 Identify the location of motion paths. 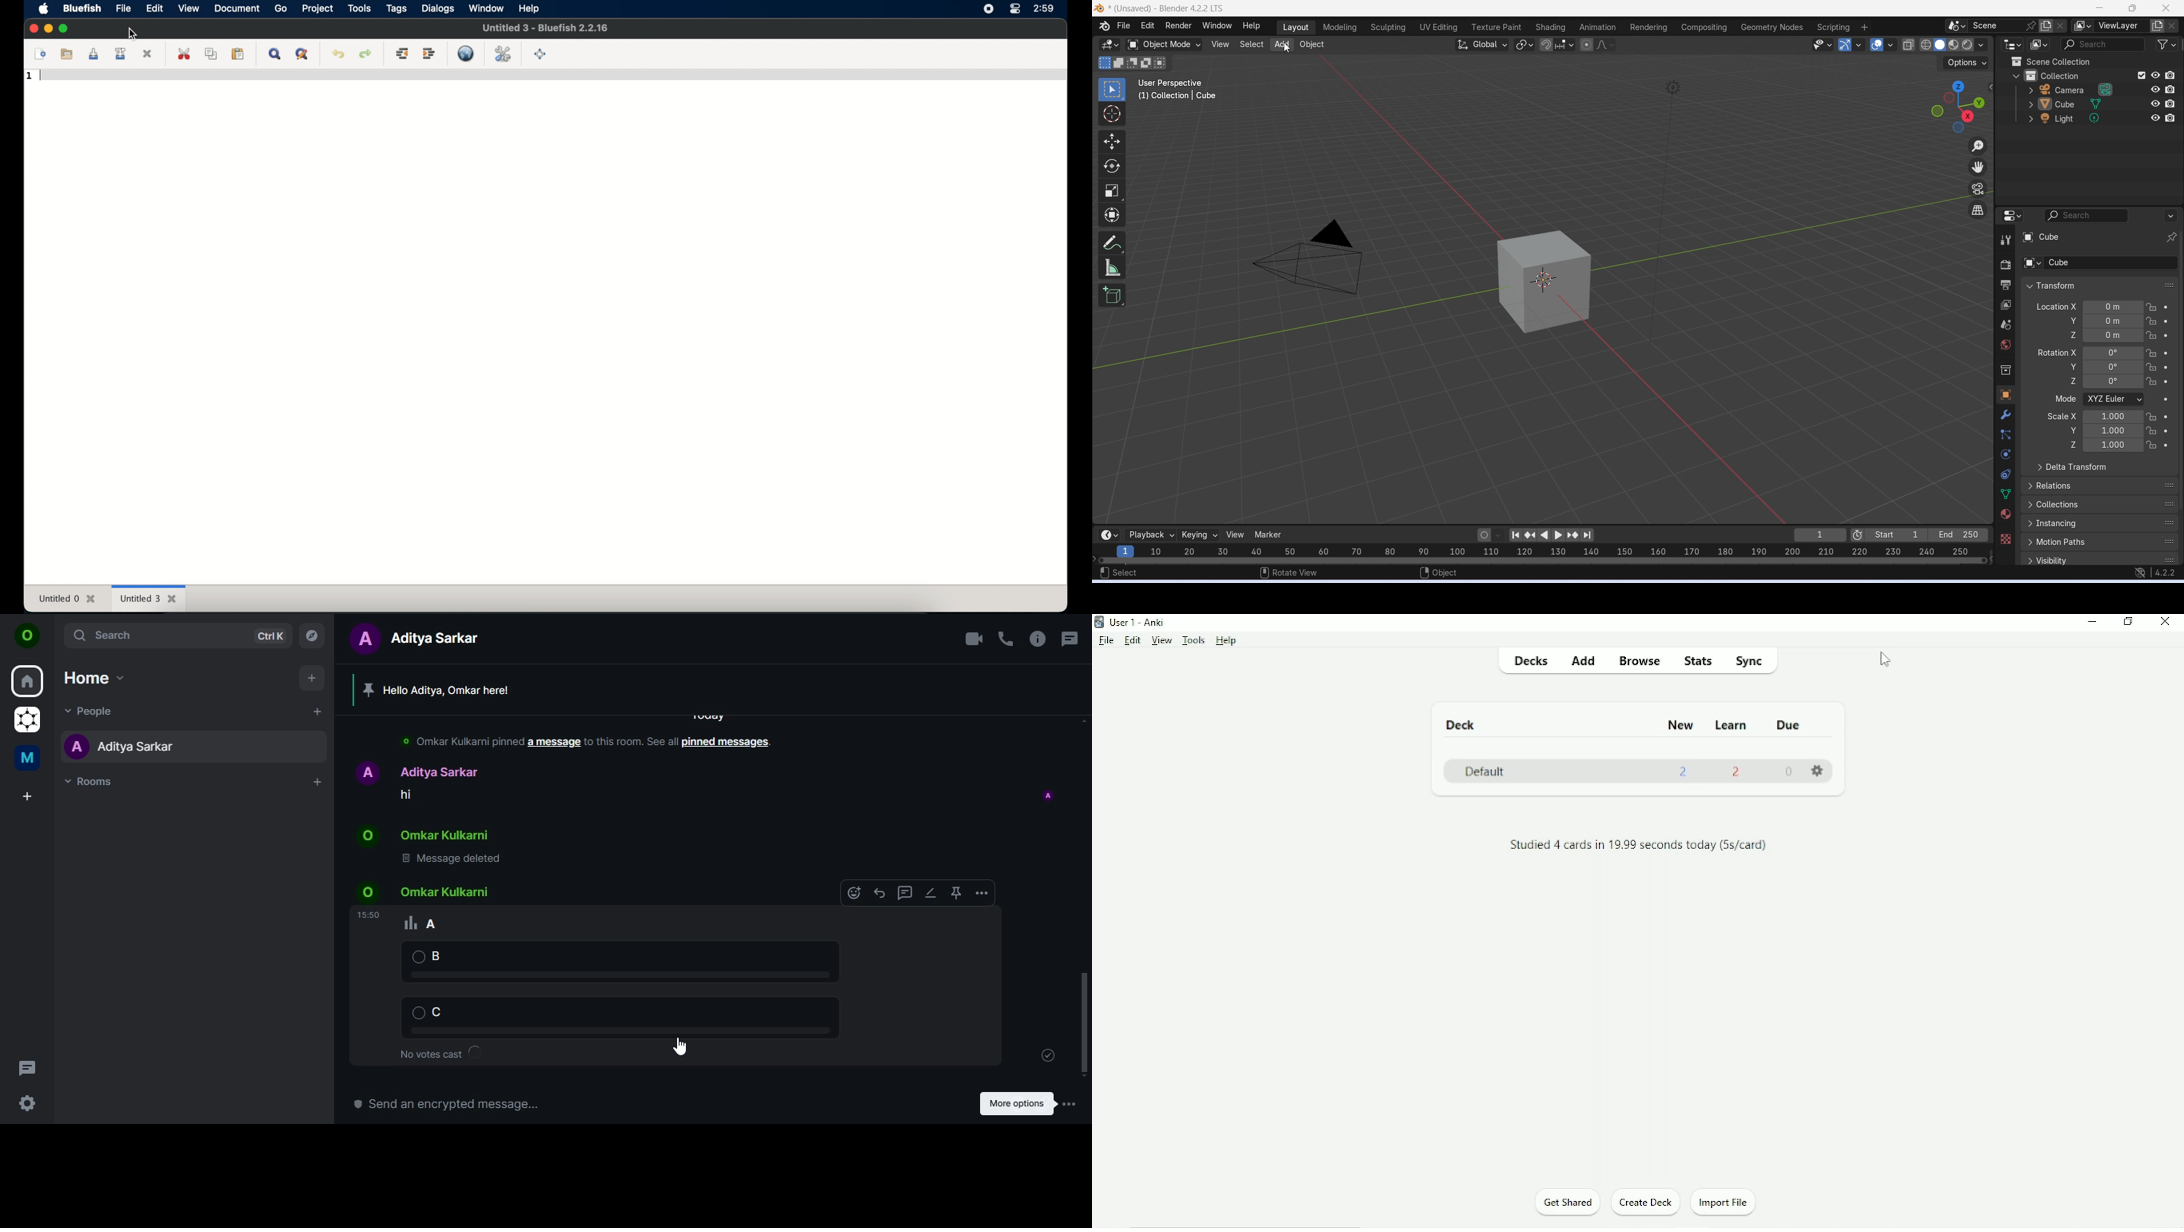
(2100, 542).